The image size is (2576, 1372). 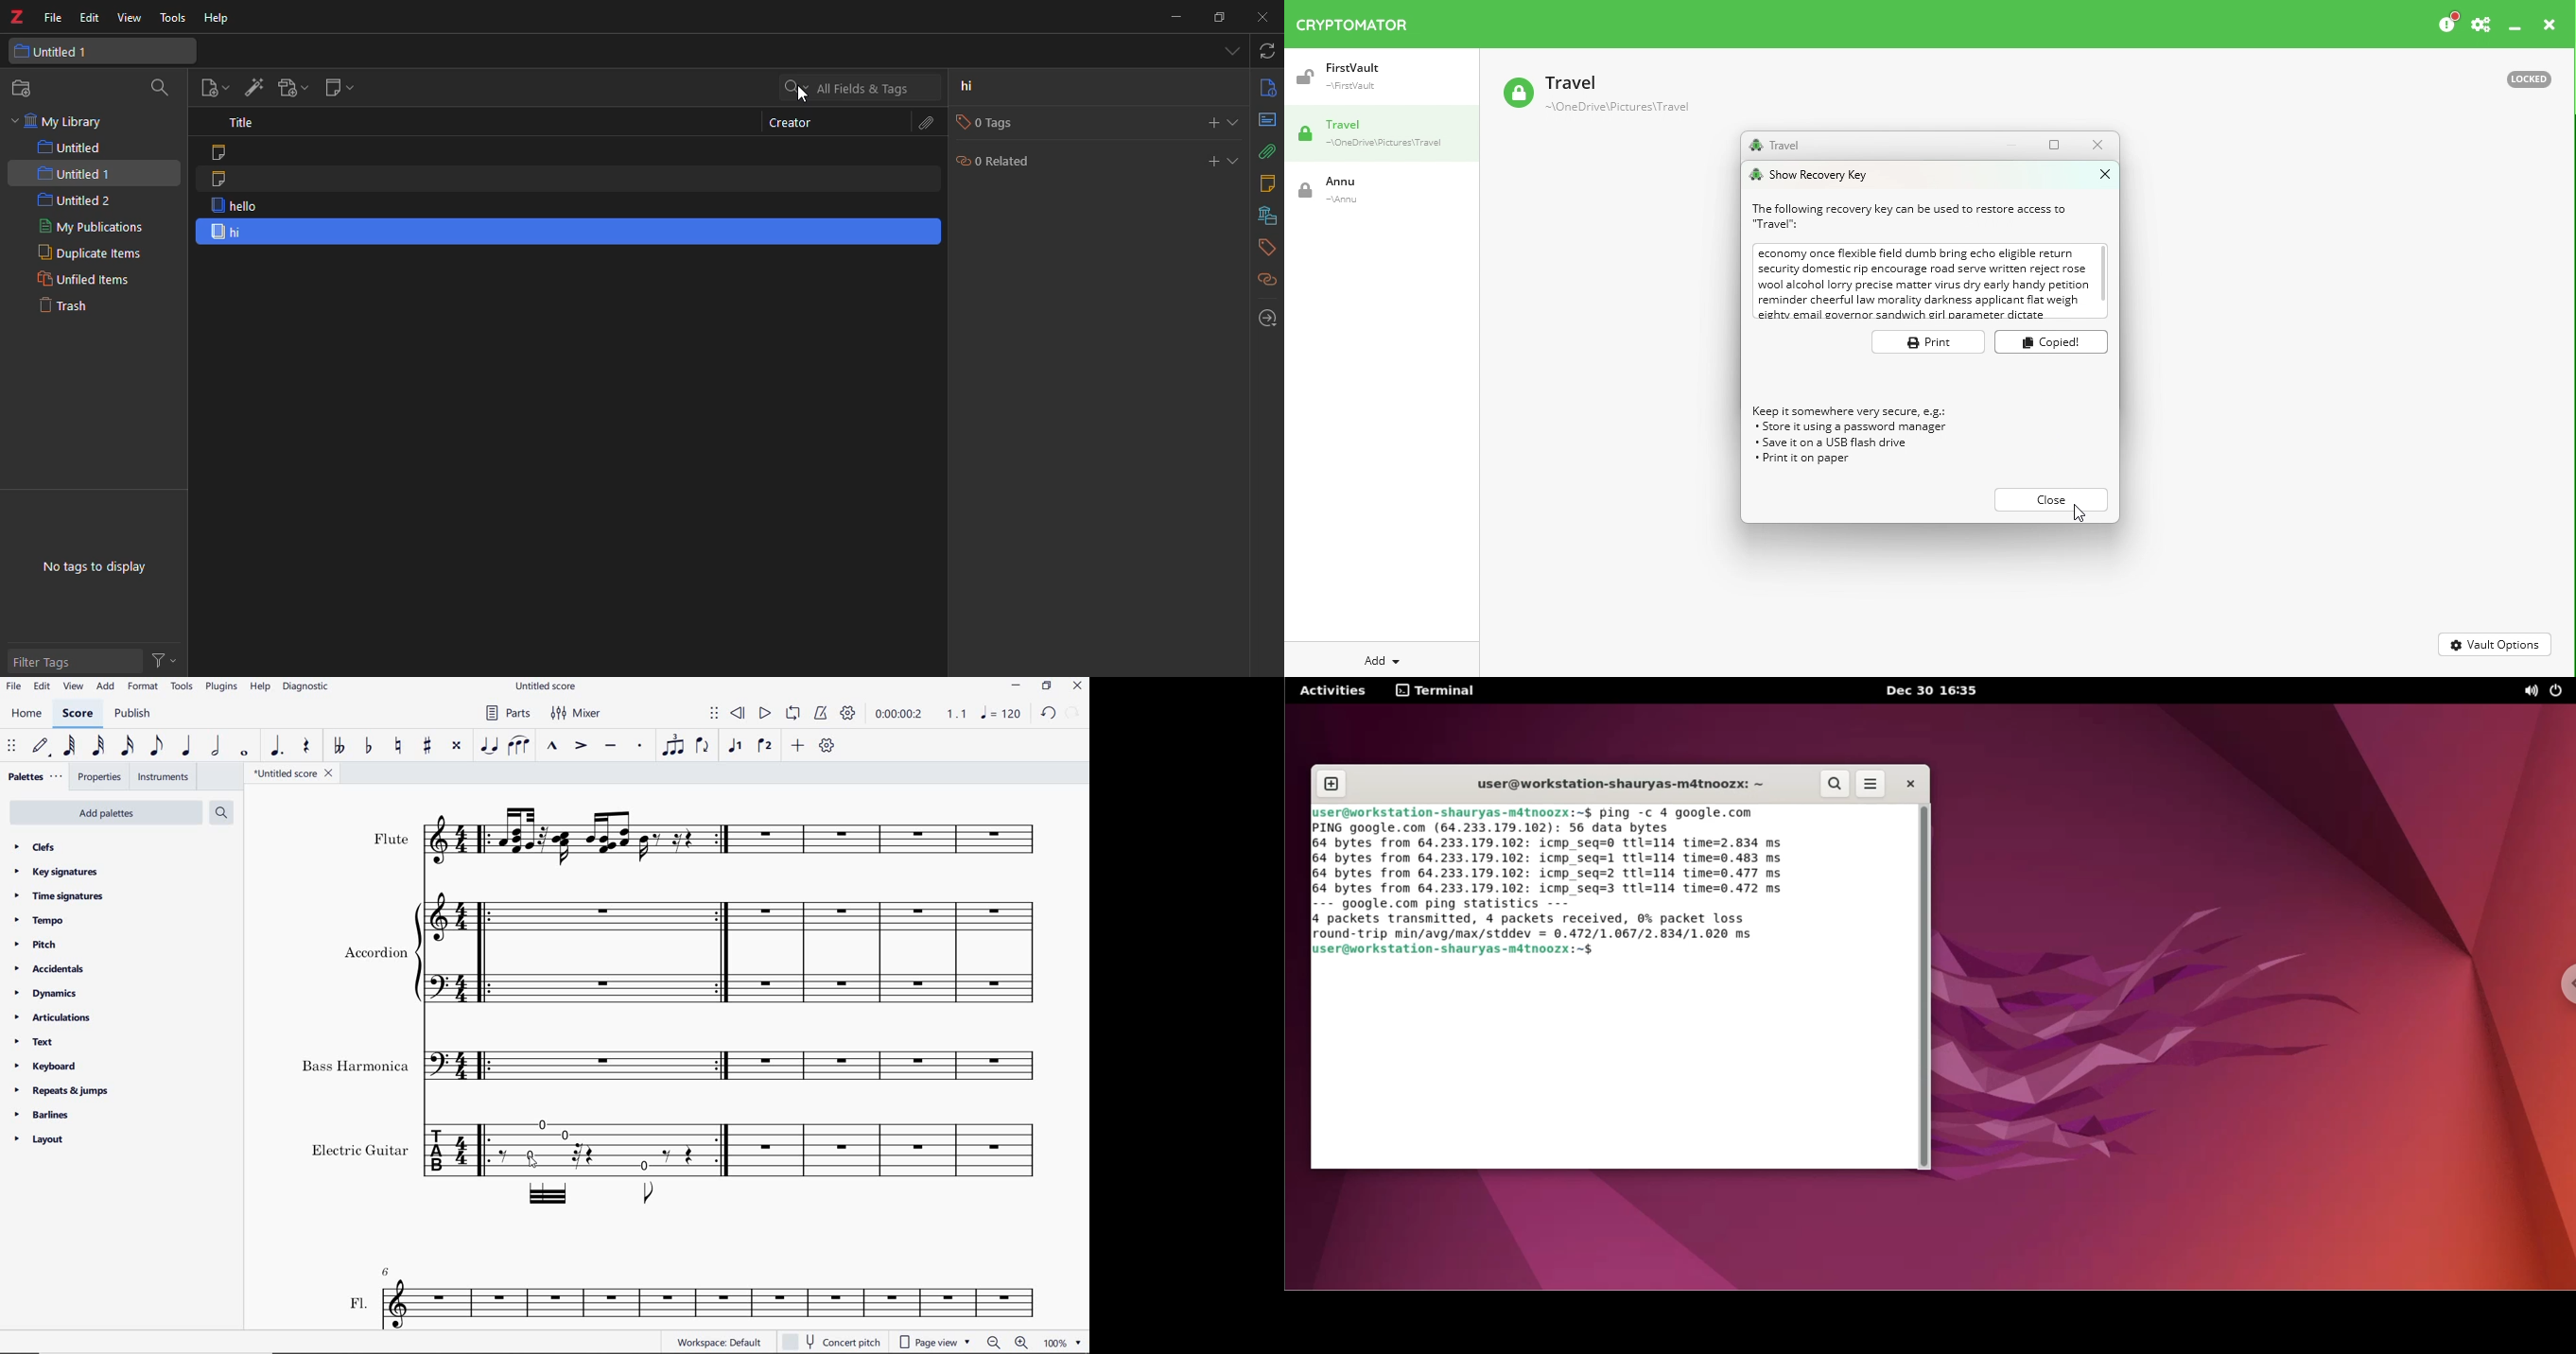 I want to click on no tags to display, so click(x=94, y=568).